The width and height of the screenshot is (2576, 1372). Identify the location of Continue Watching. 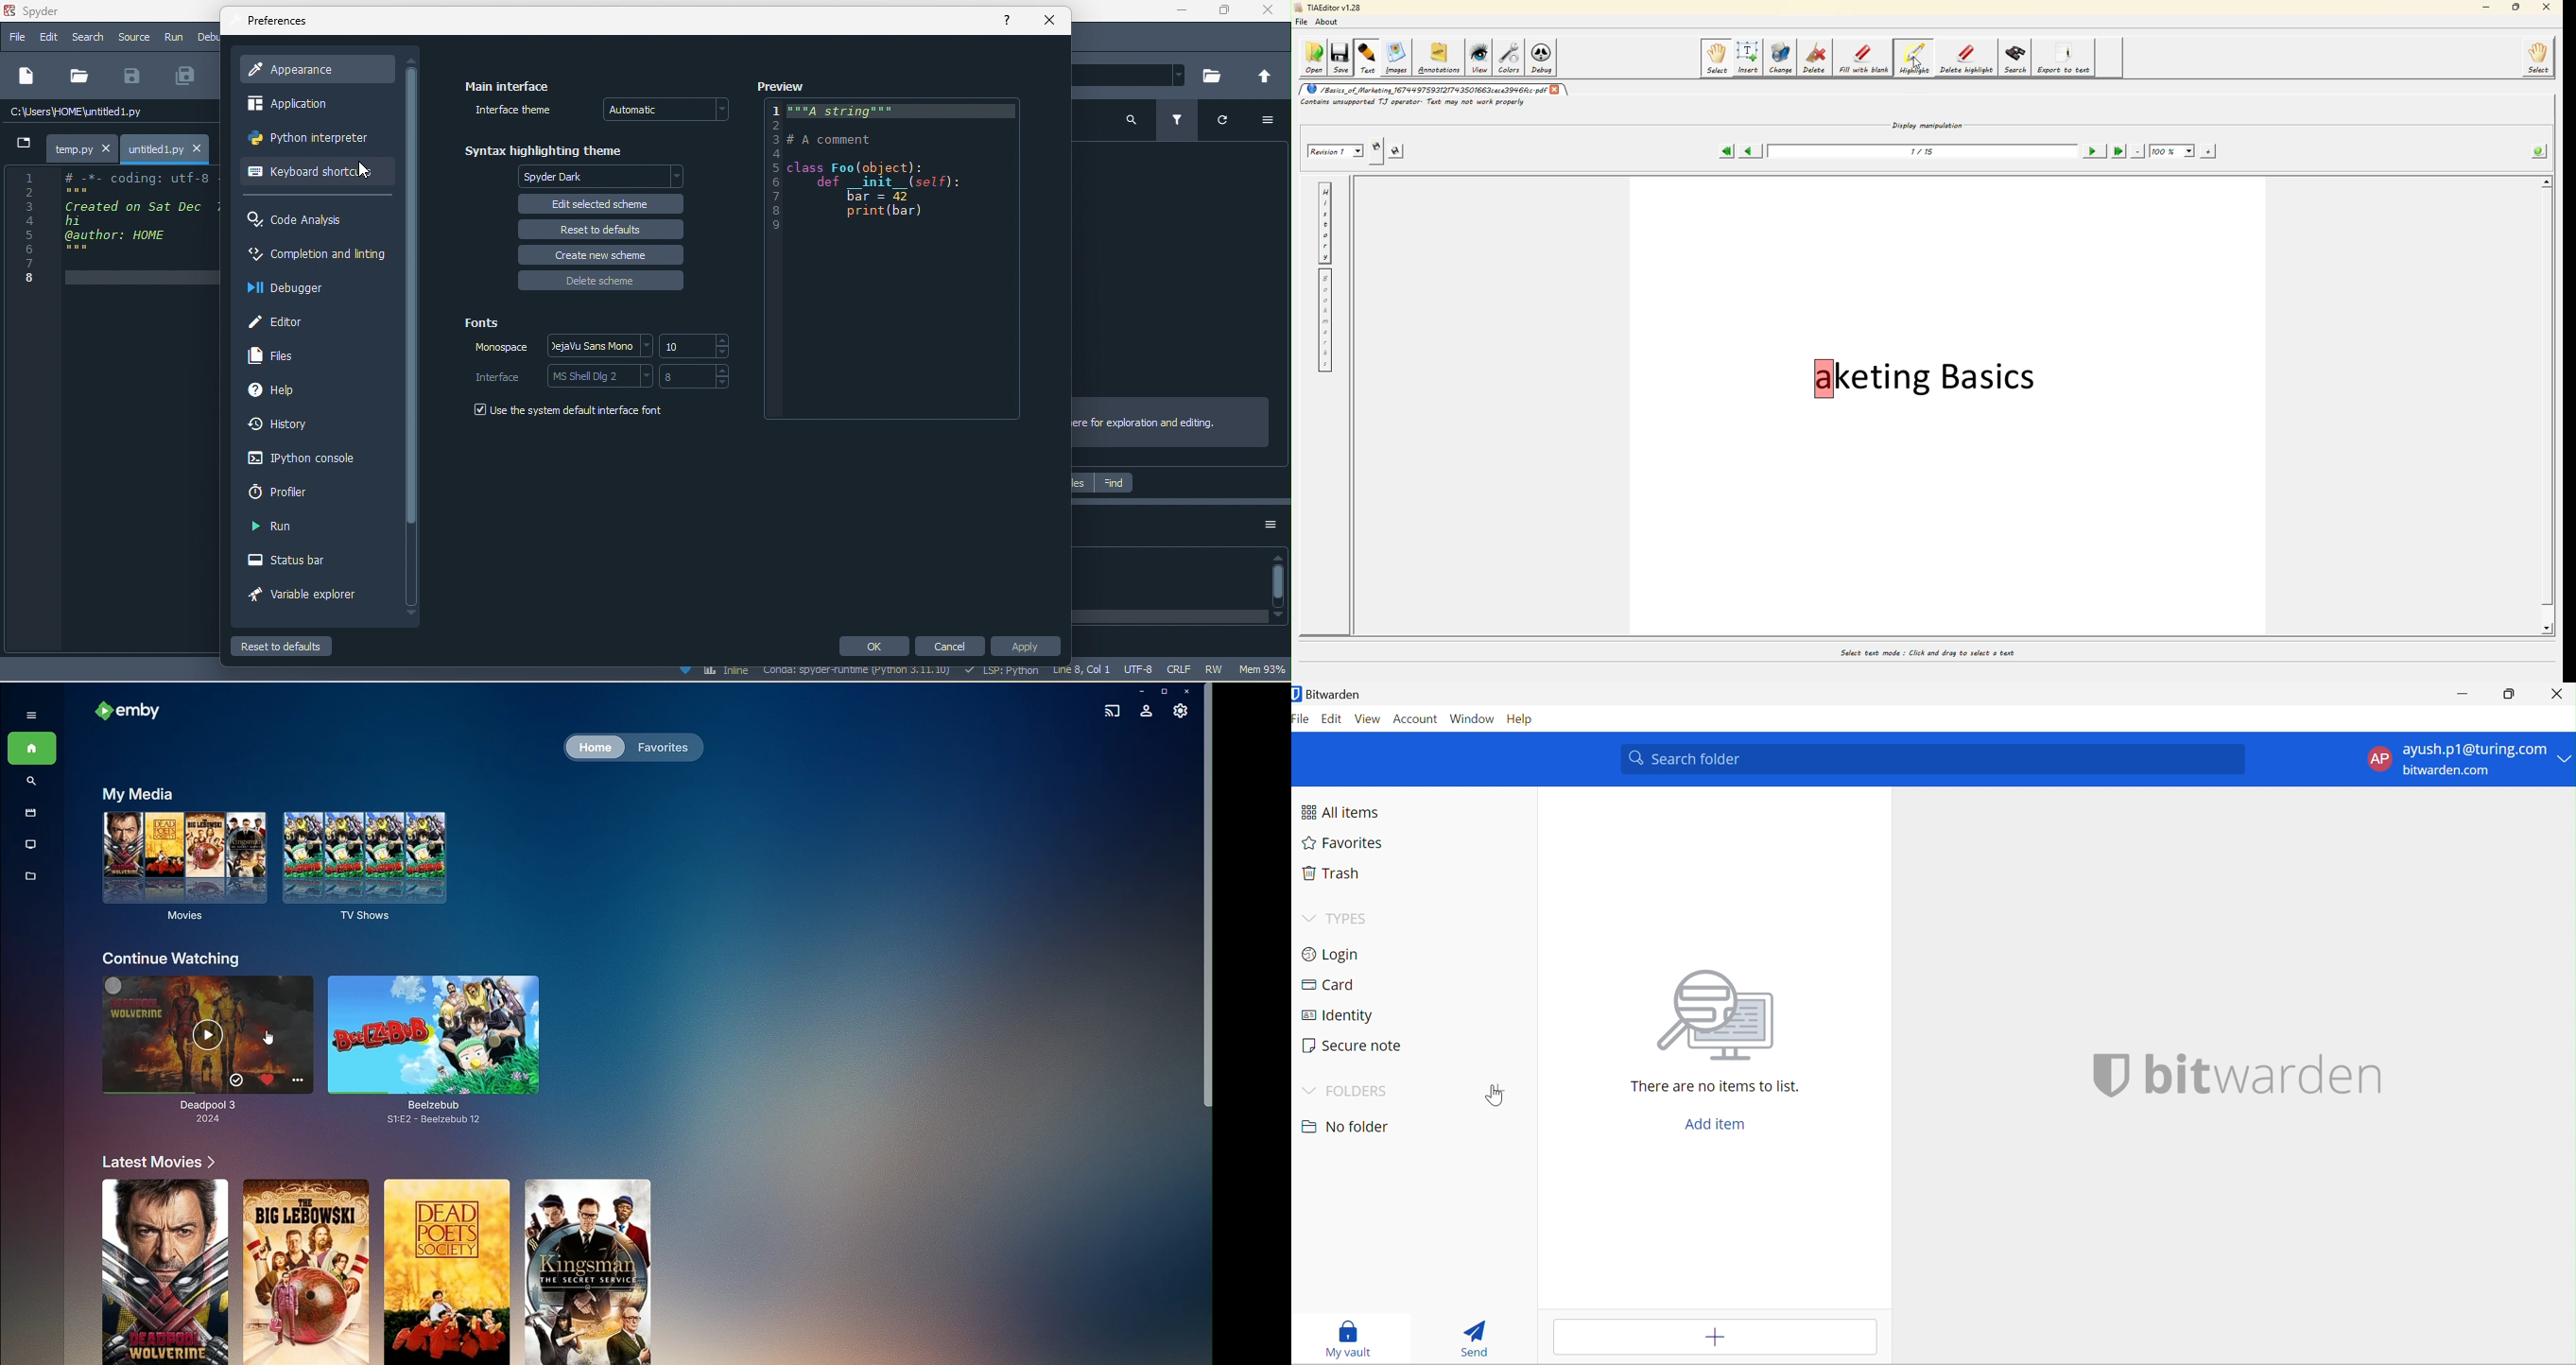
(172, 958).